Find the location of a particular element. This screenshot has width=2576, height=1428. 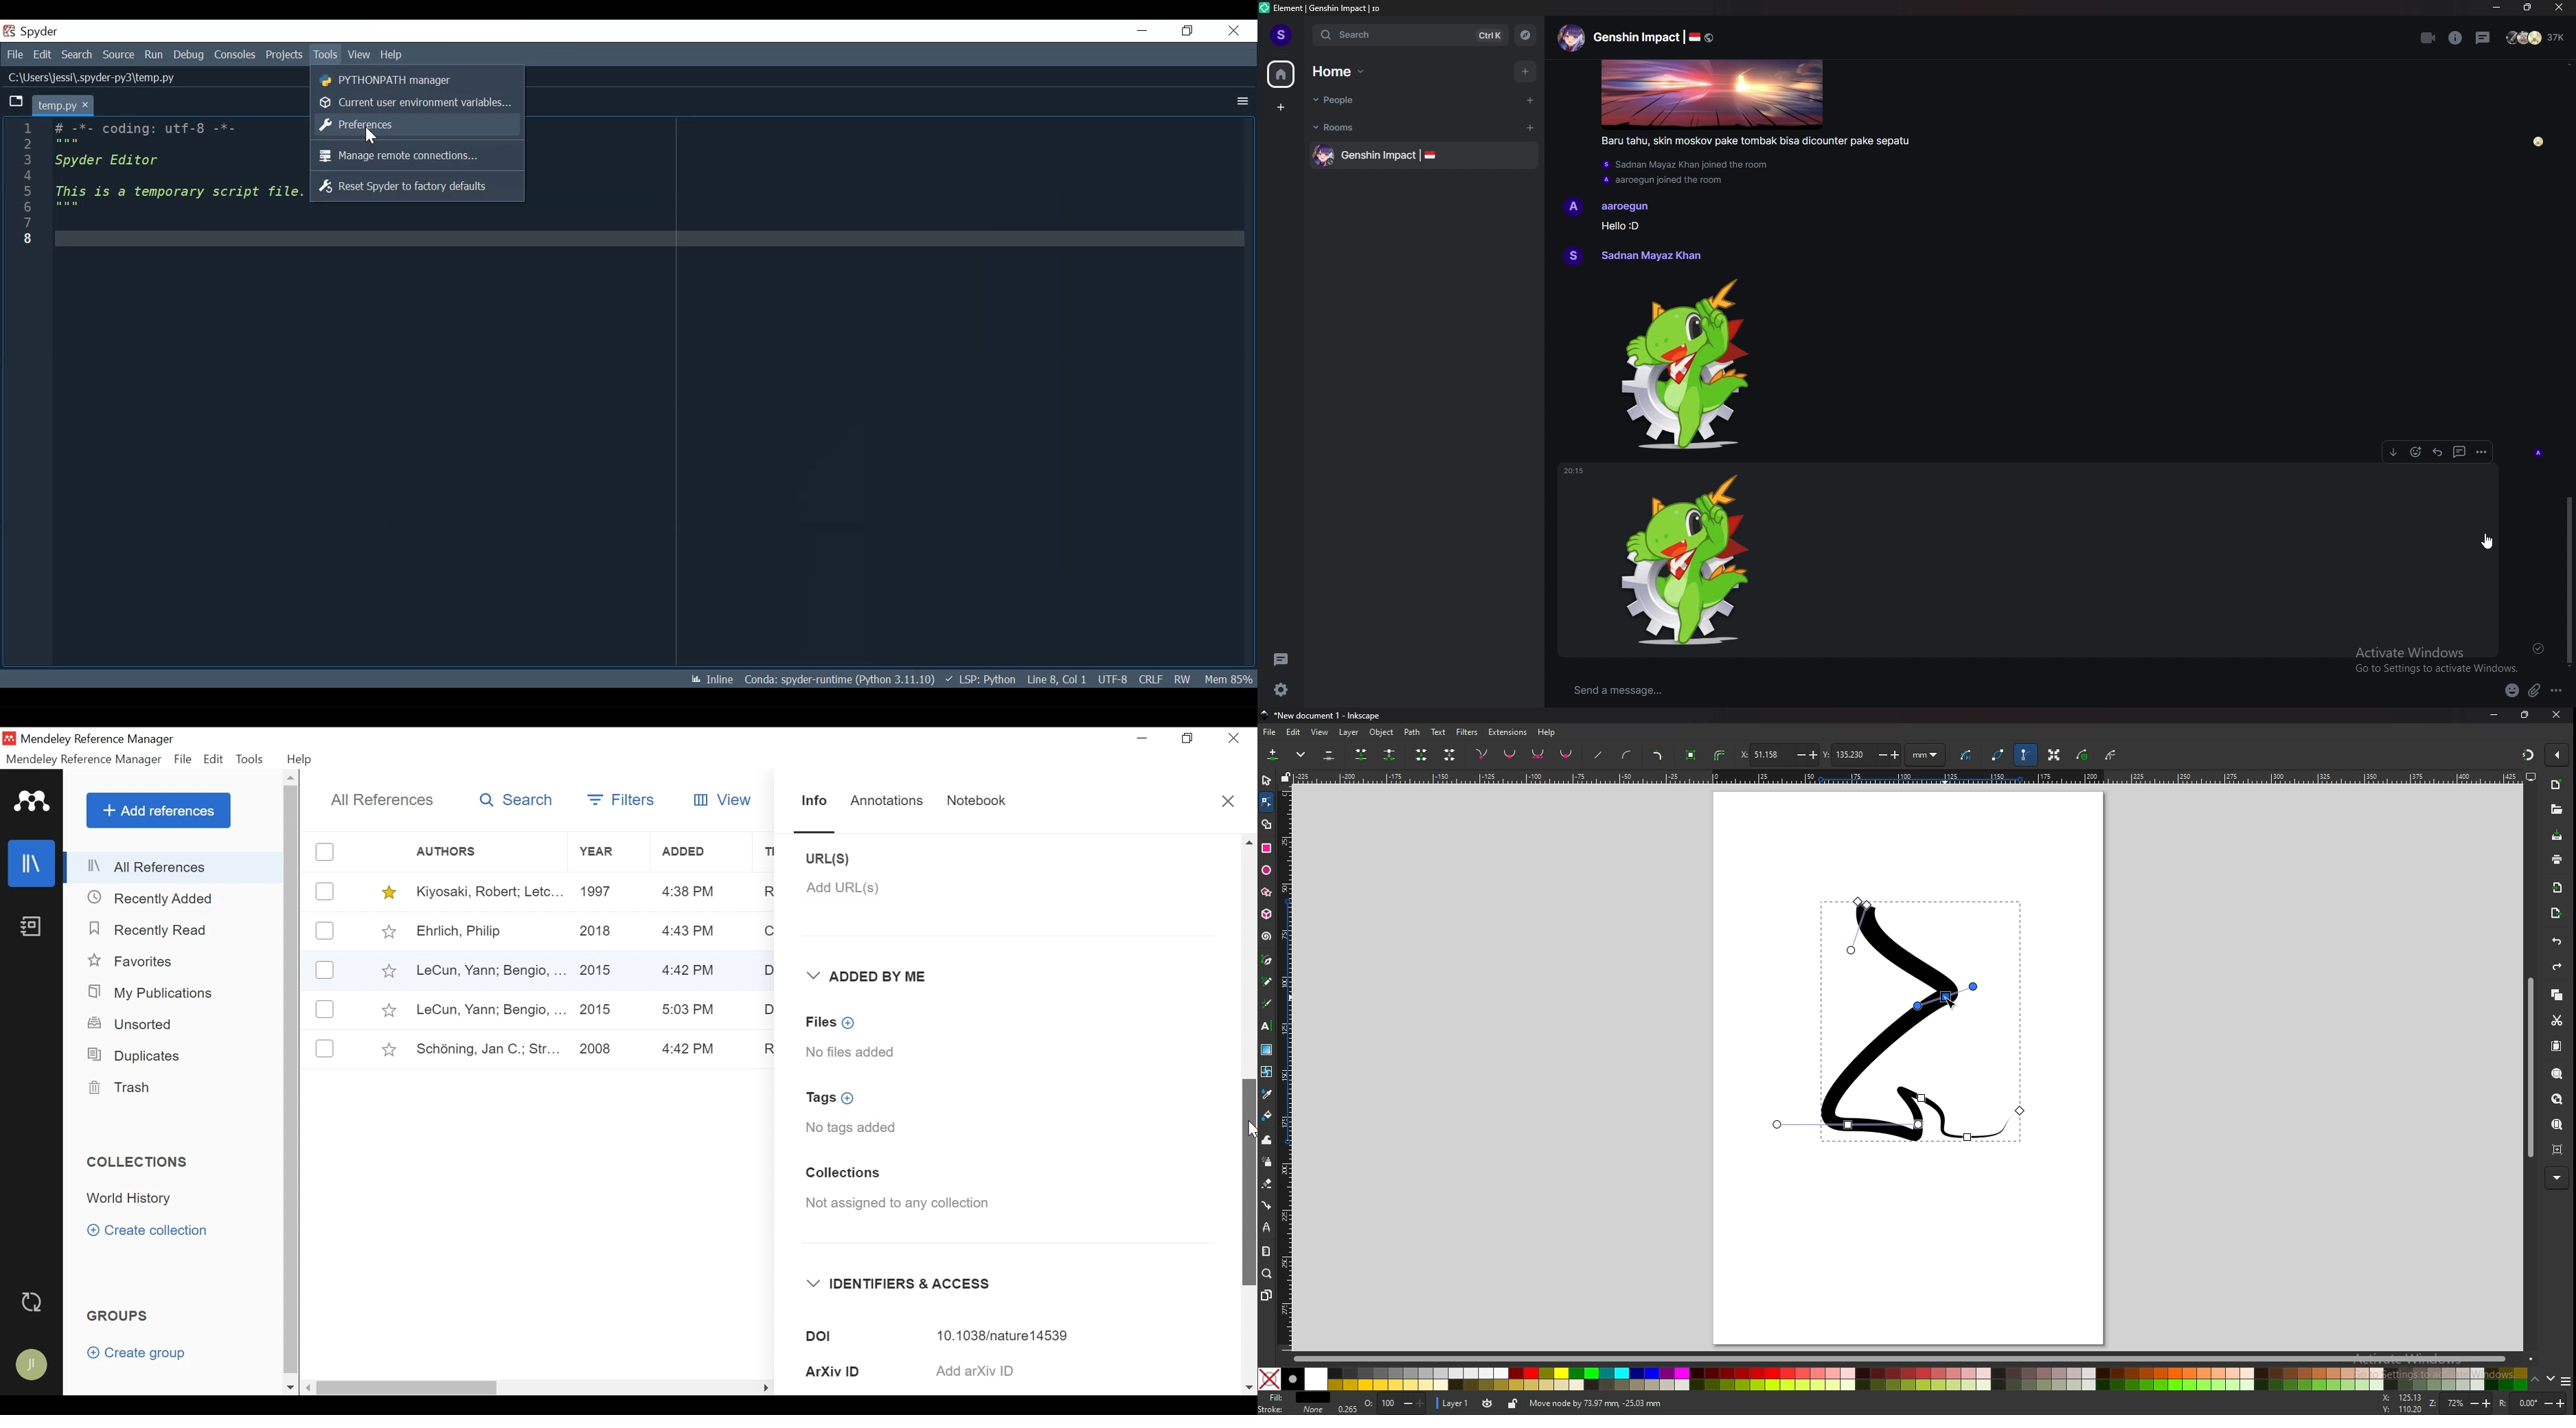

Library is located at coordinates (33, 863).